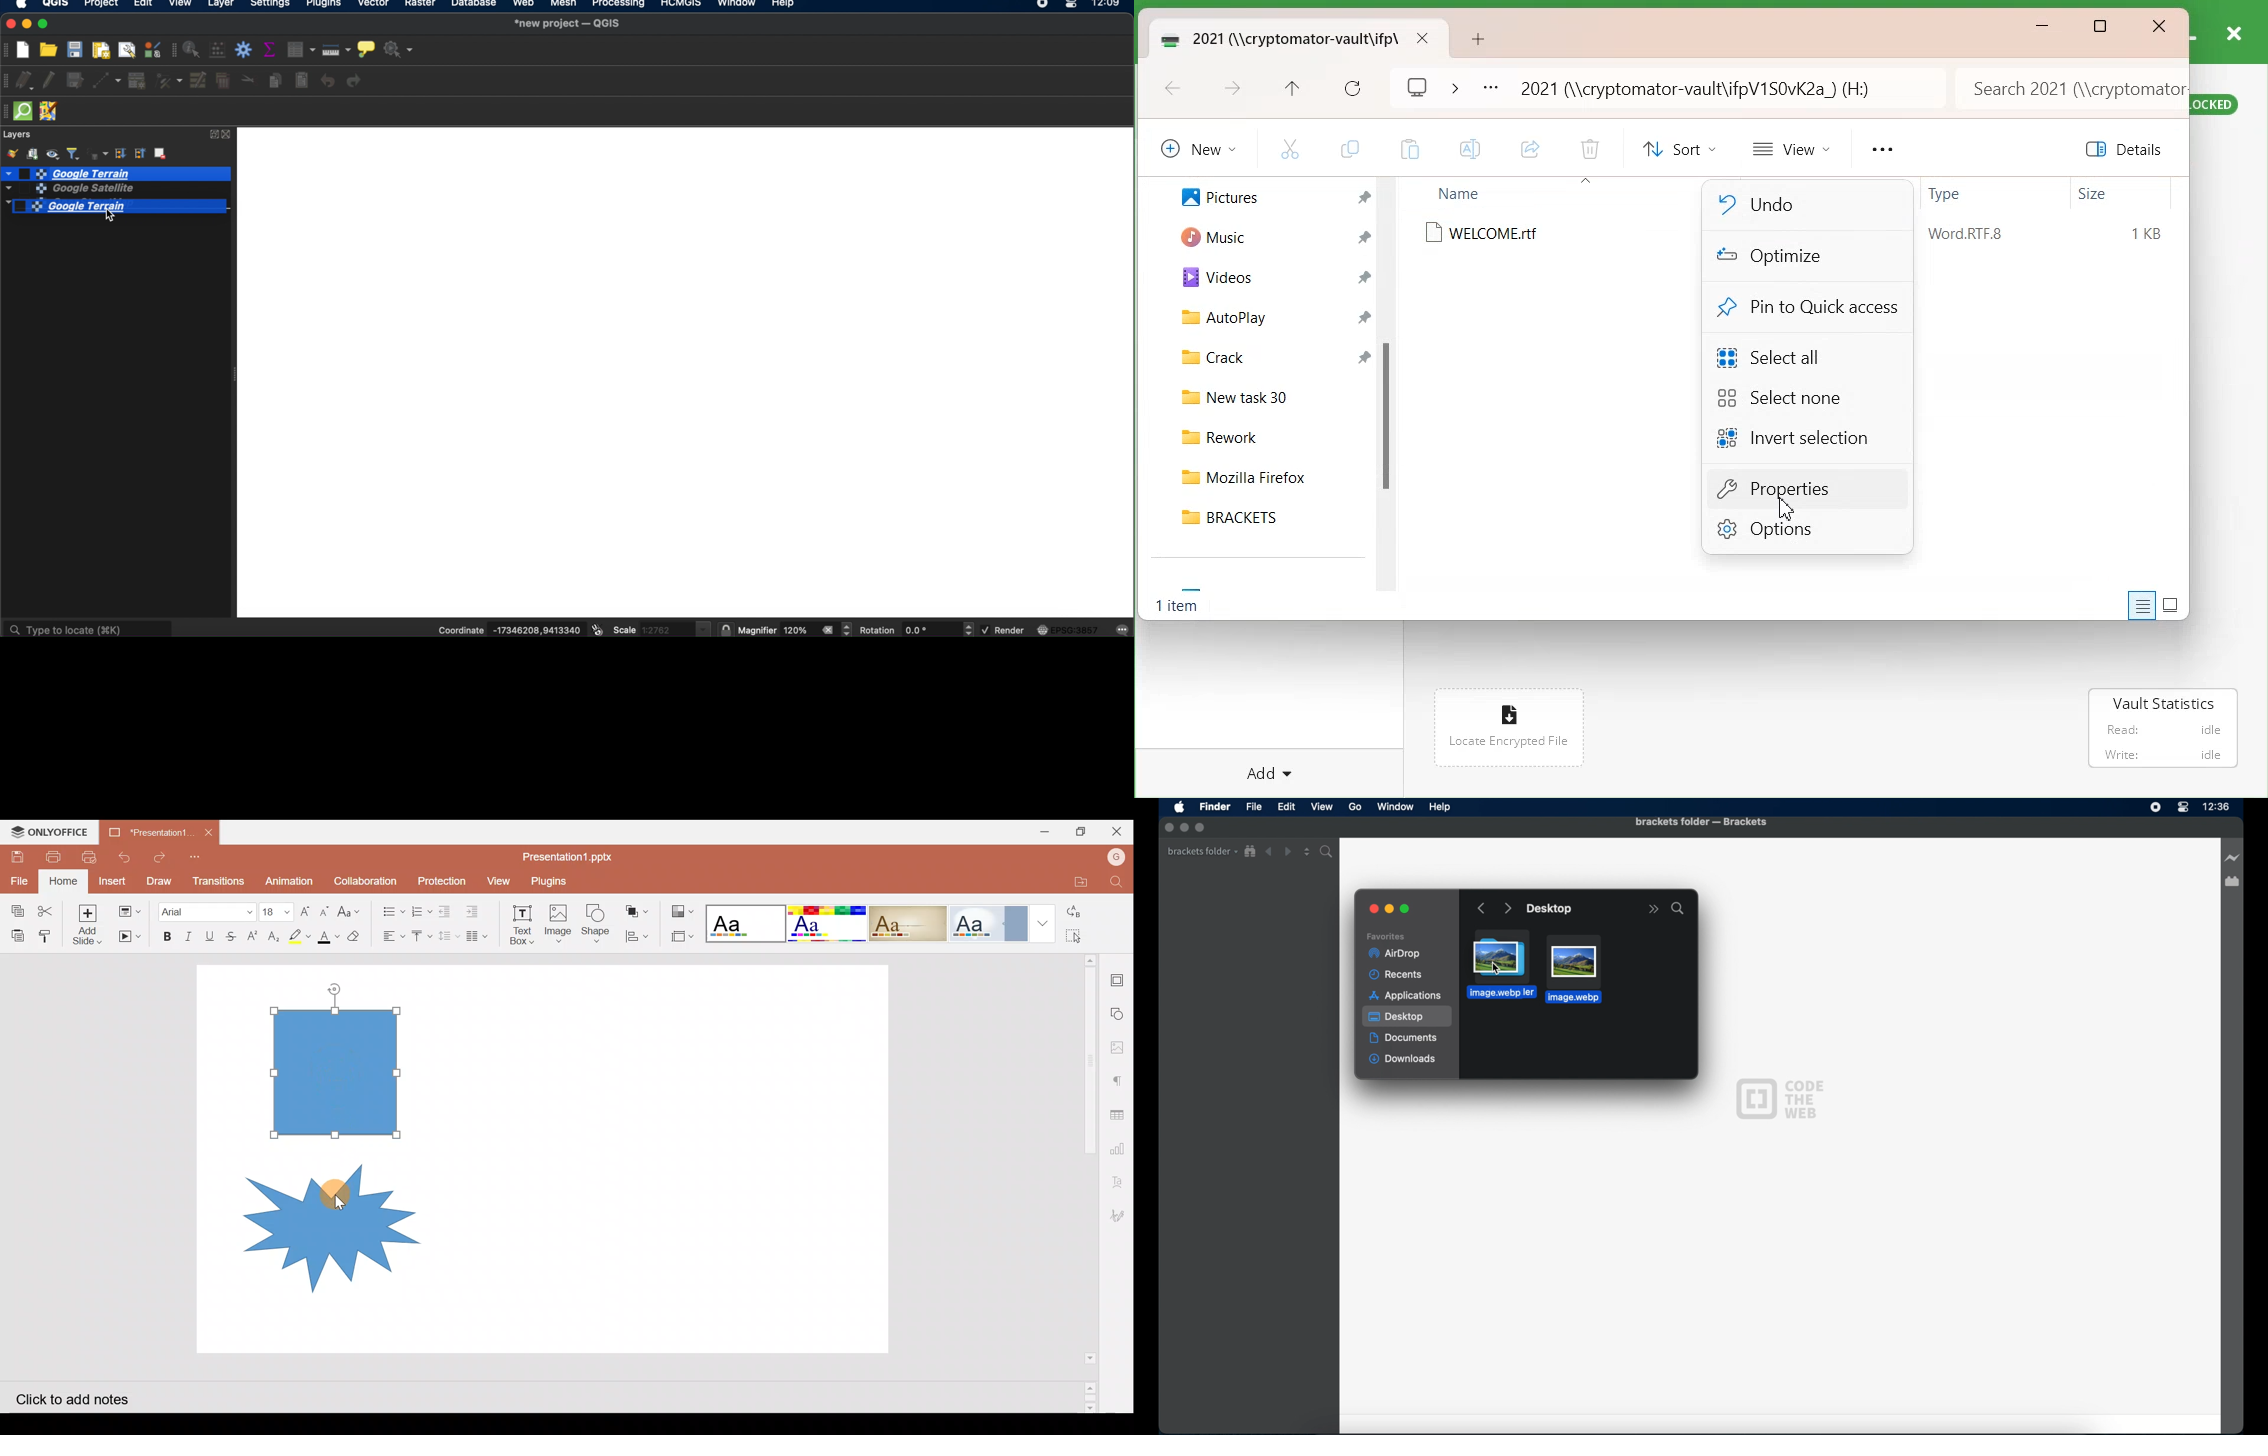 The width and height of the screenshot is (2268, 1456). Describe the element at coordinates (438, 880) in the screenshot. I see `Protection` at that location.